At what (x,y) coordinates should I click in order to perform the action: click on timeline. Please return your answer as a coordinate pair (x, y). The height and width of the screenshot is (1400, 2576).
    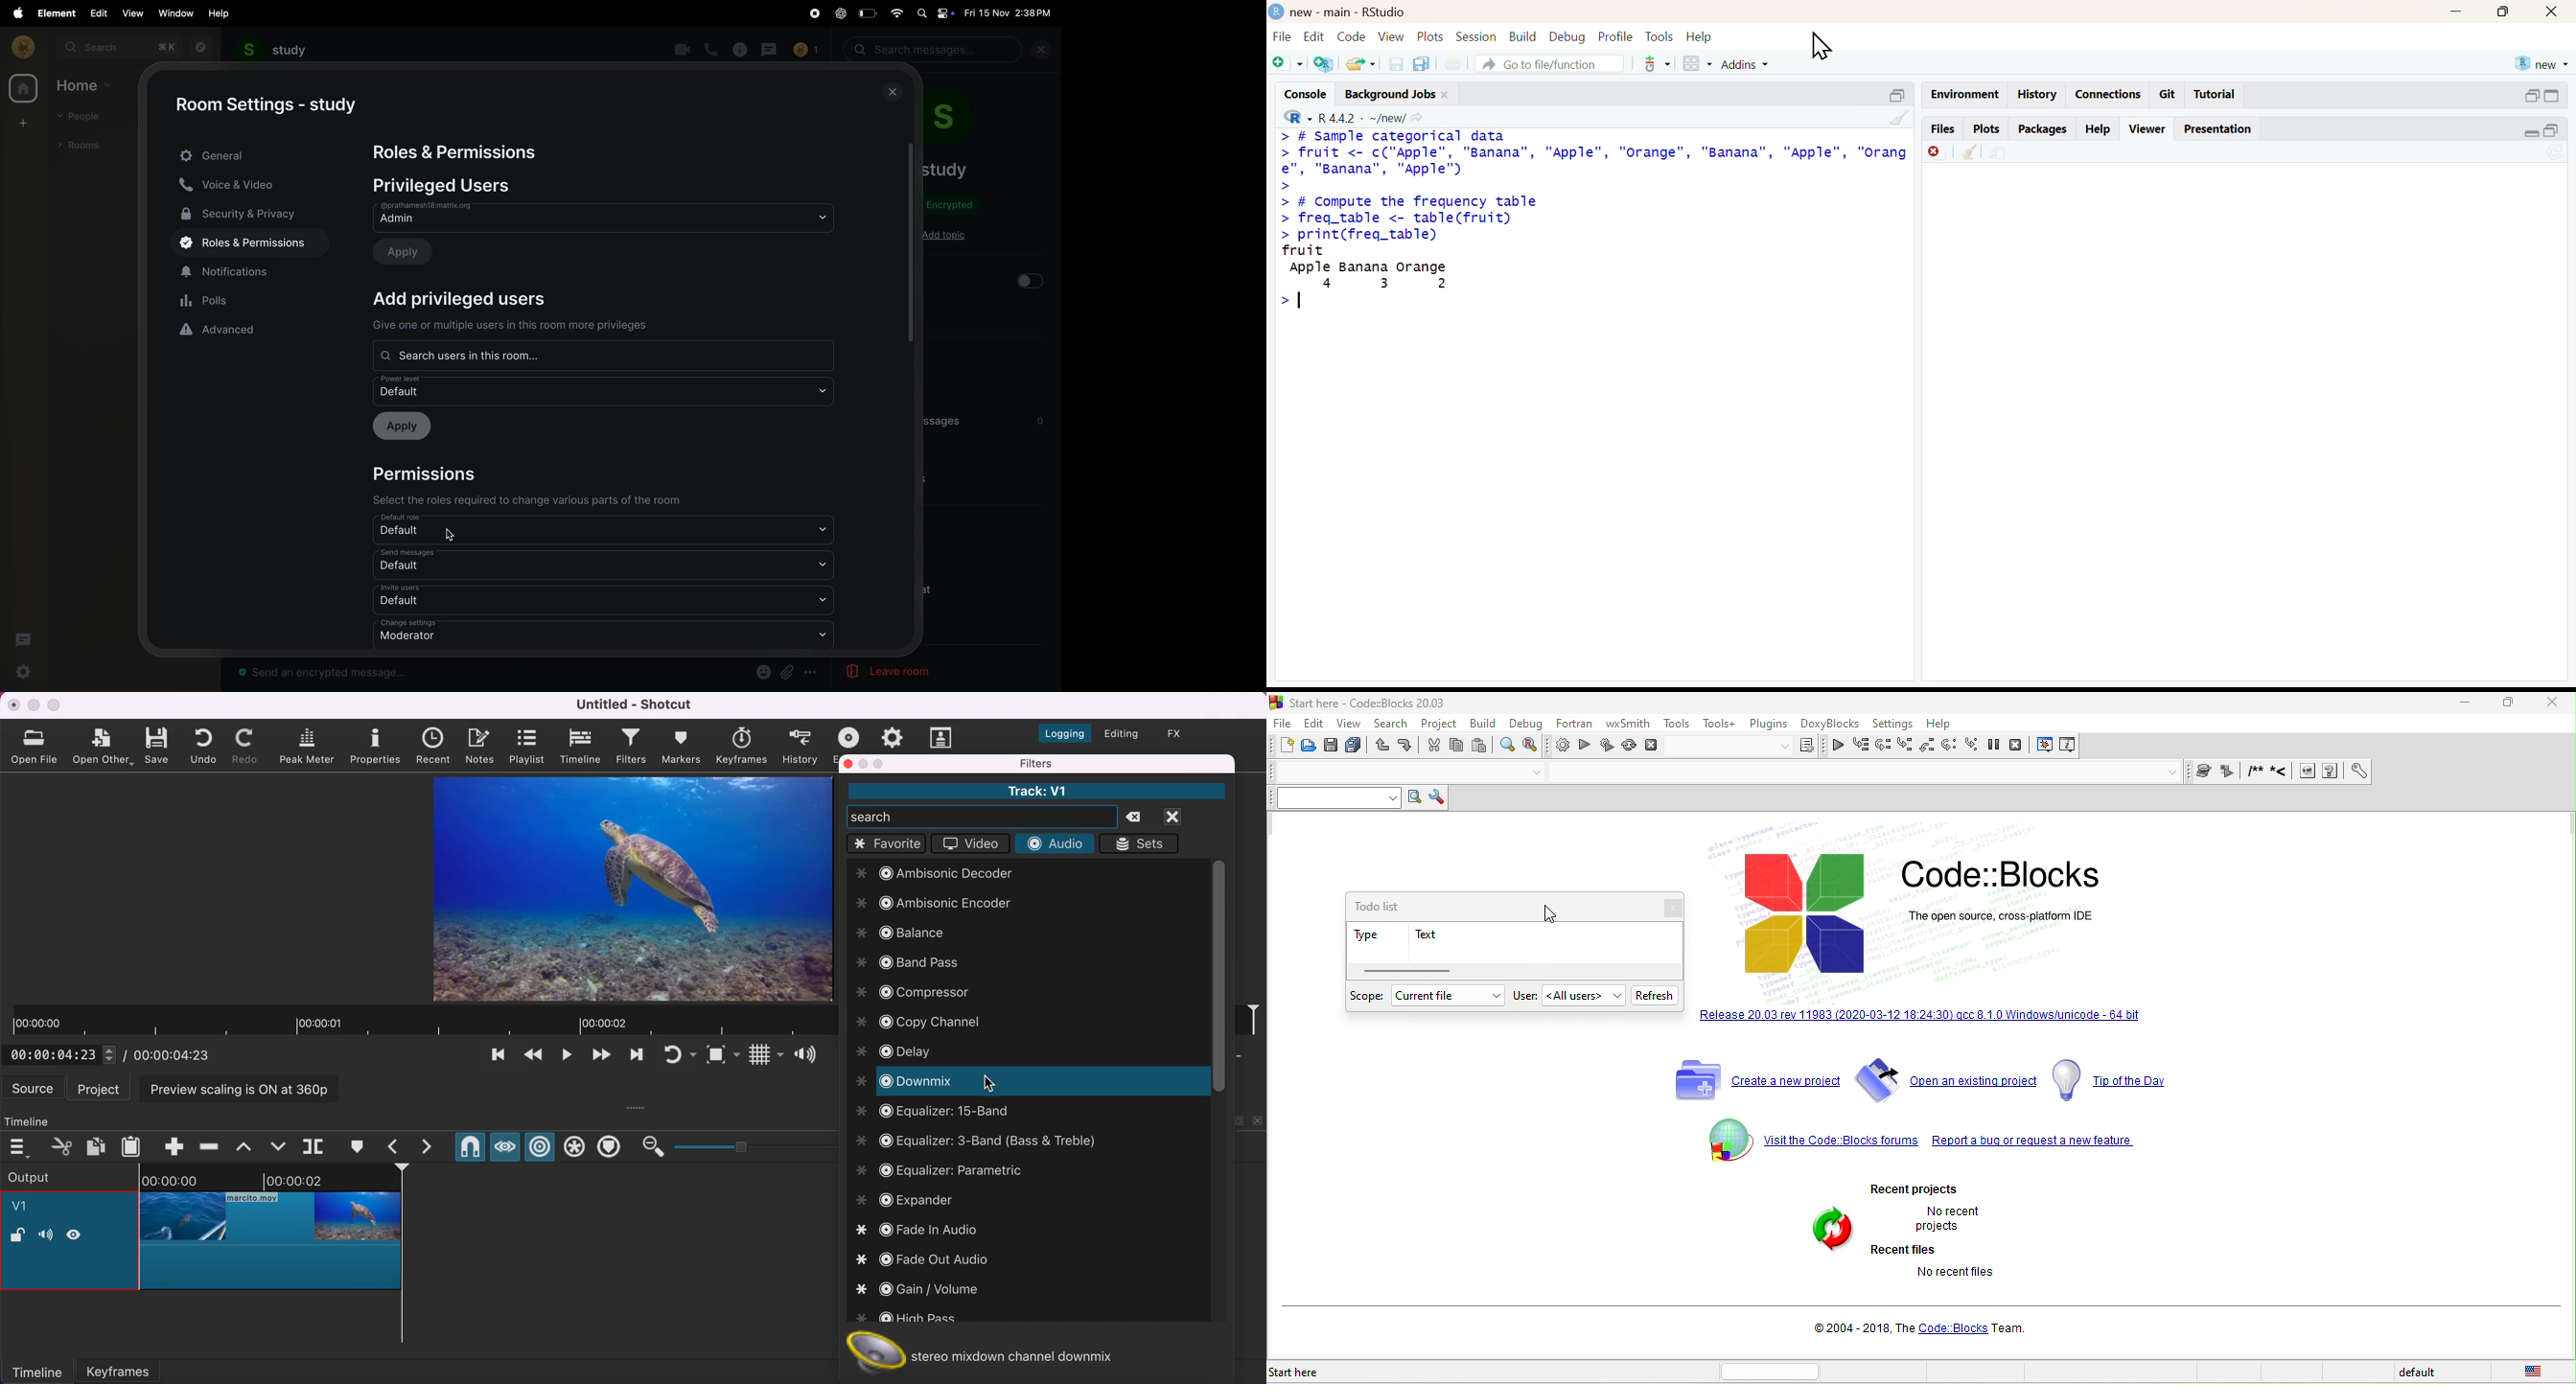
    Looking at the image, I should click on (582, 746).